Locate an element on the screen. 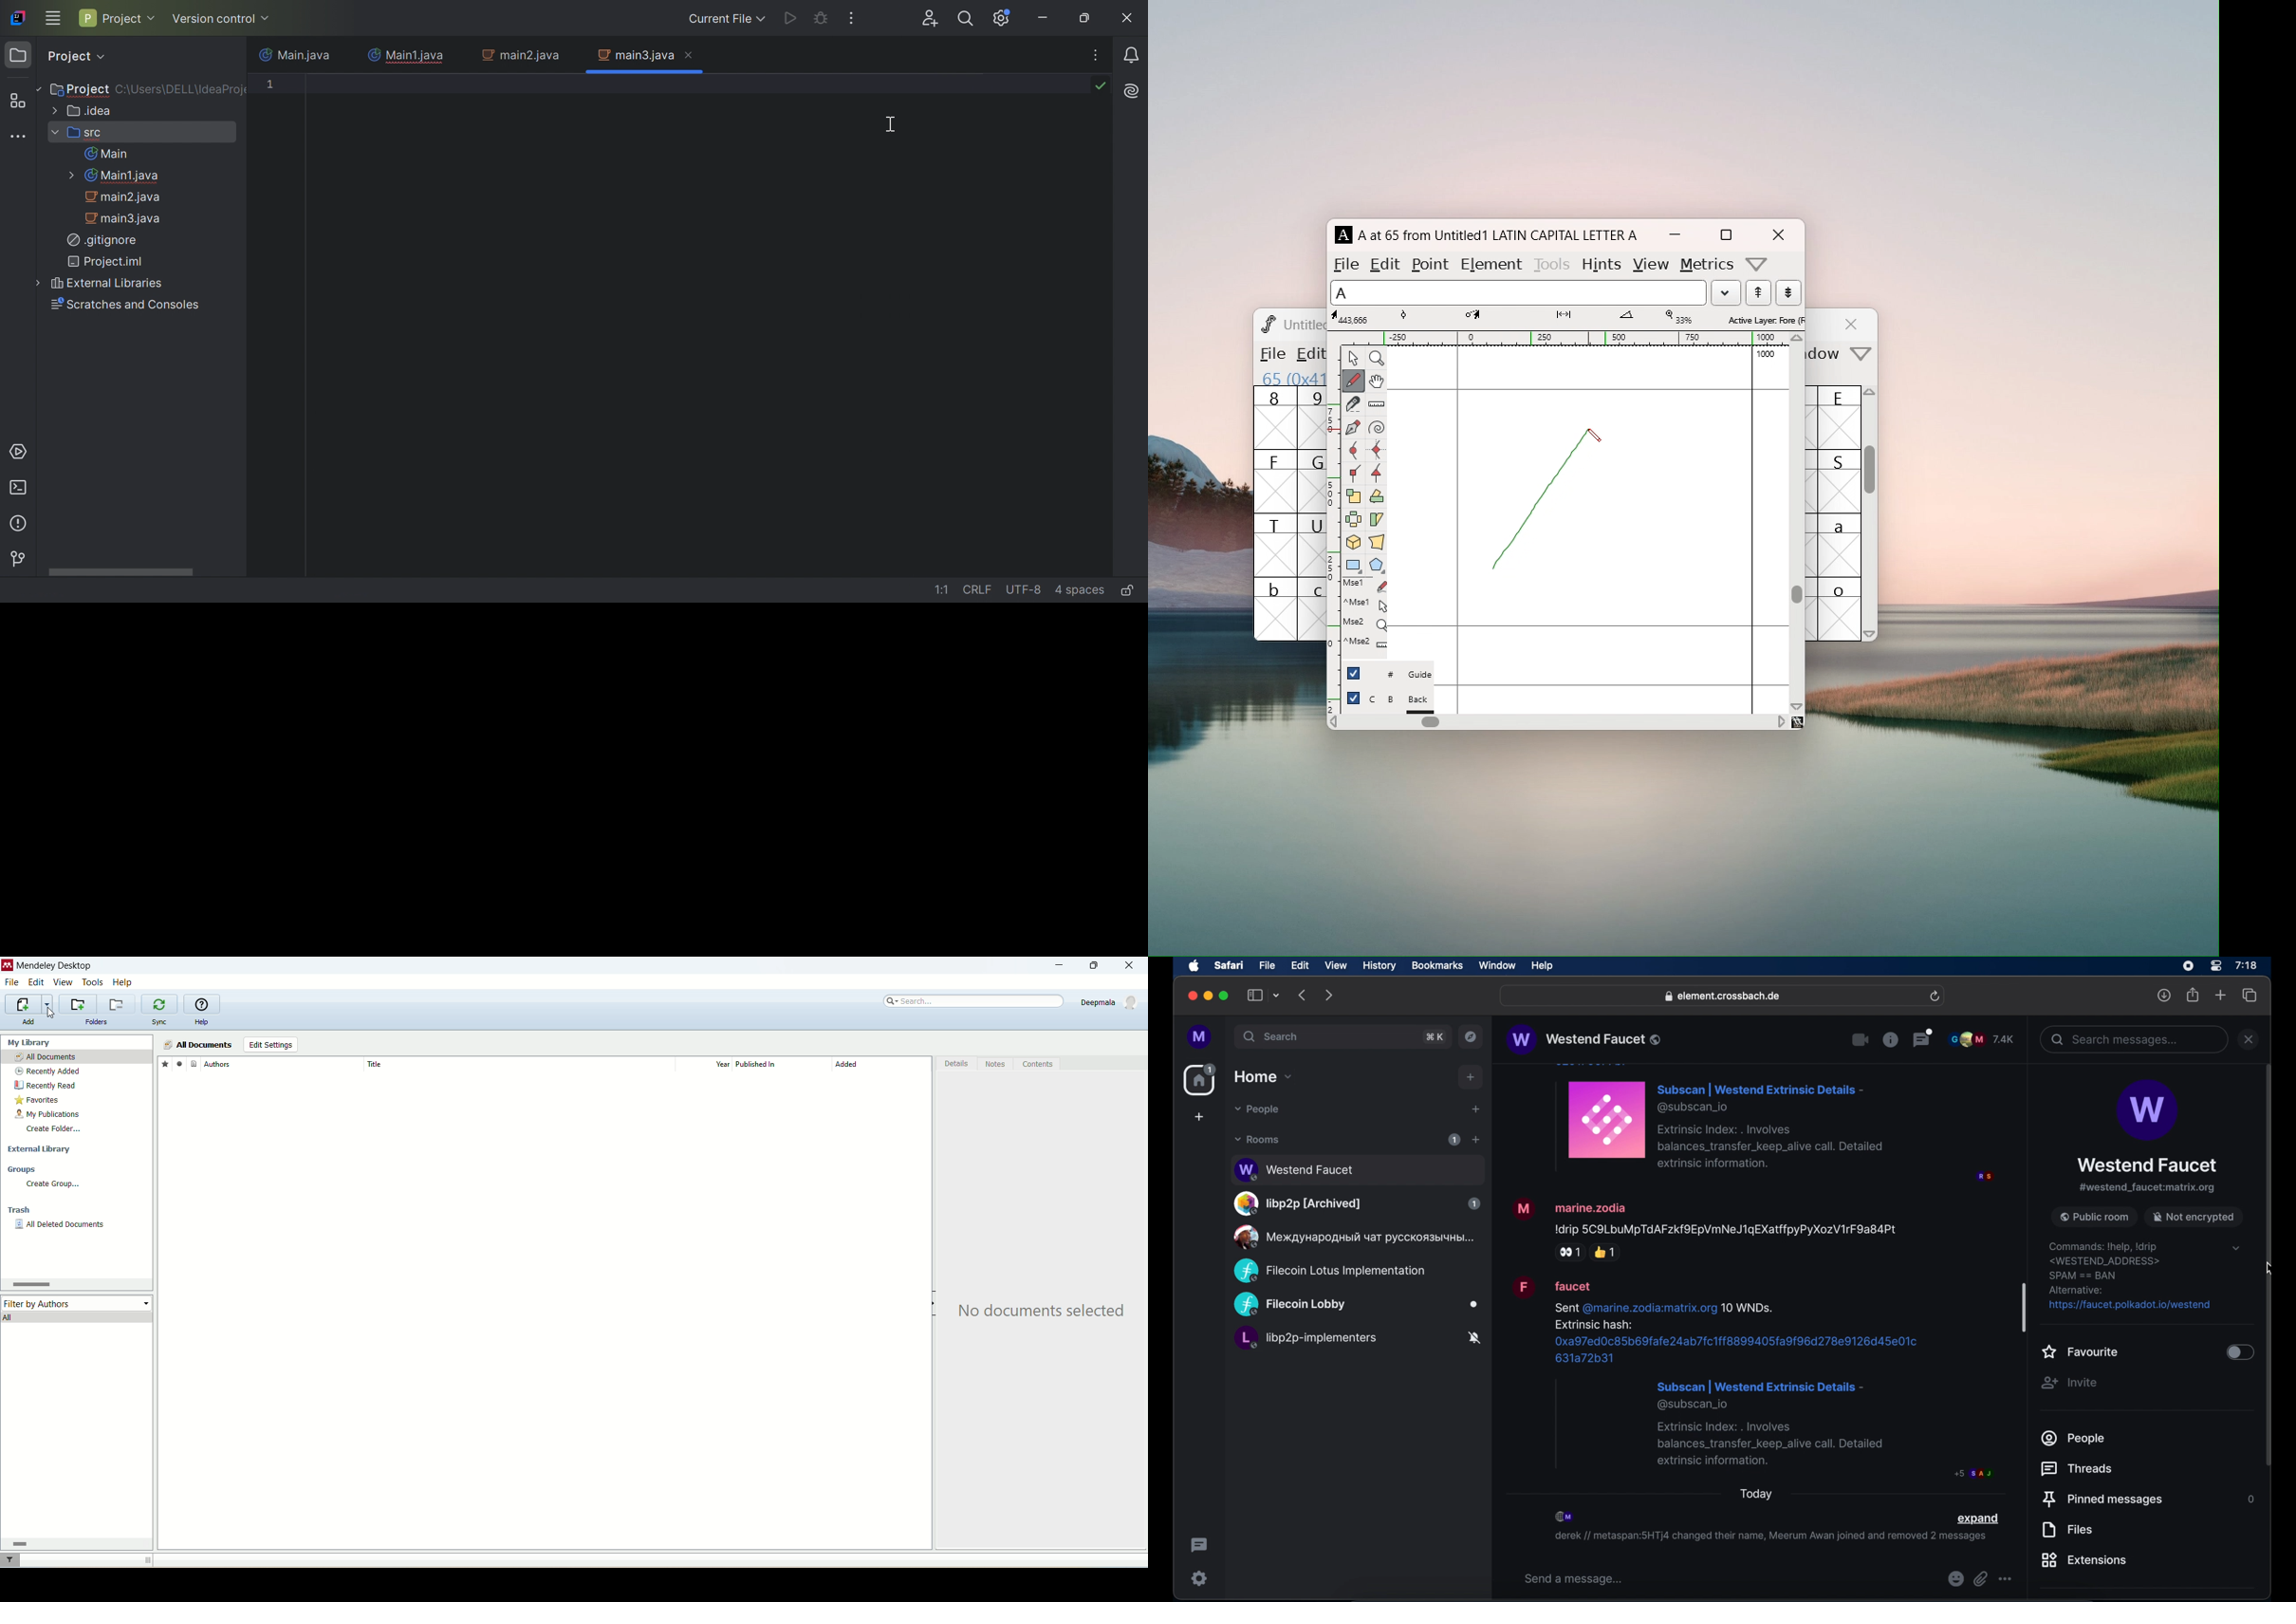 The image size is (2296, 1624). published in is located at coordinates (777, 1064).